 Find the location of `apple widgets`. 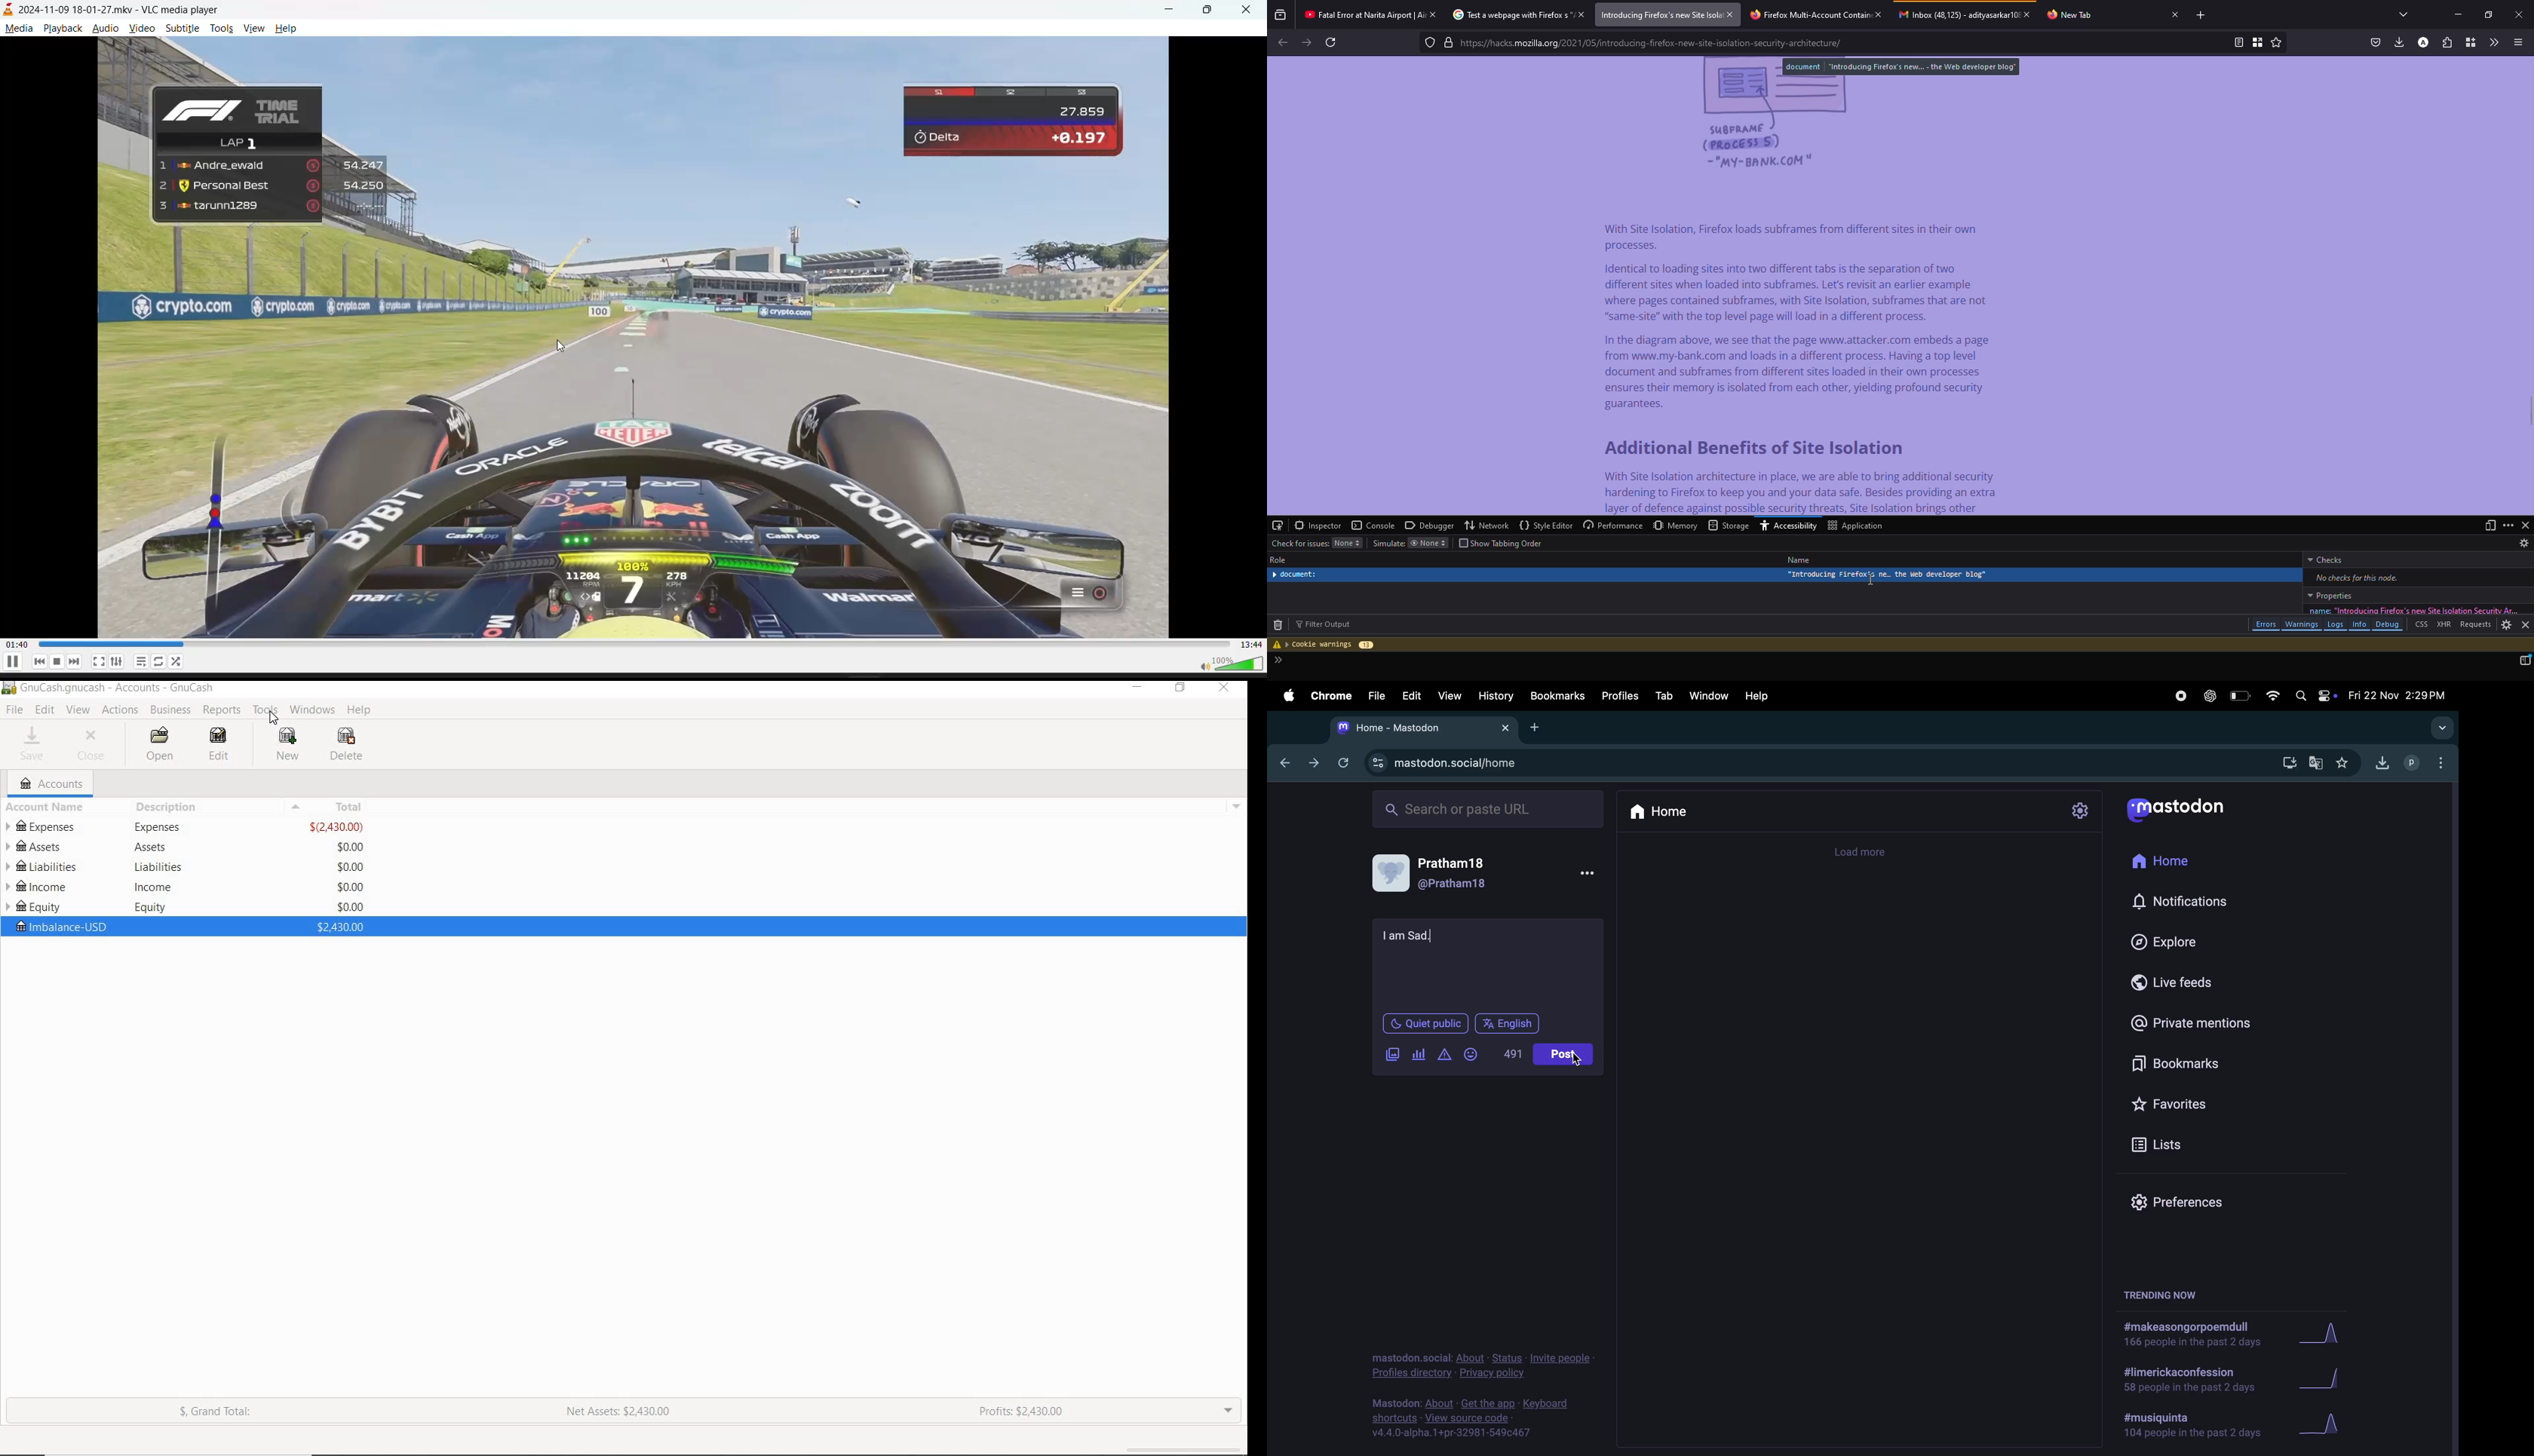

apple widgets is located at coordinates (2316, 696).